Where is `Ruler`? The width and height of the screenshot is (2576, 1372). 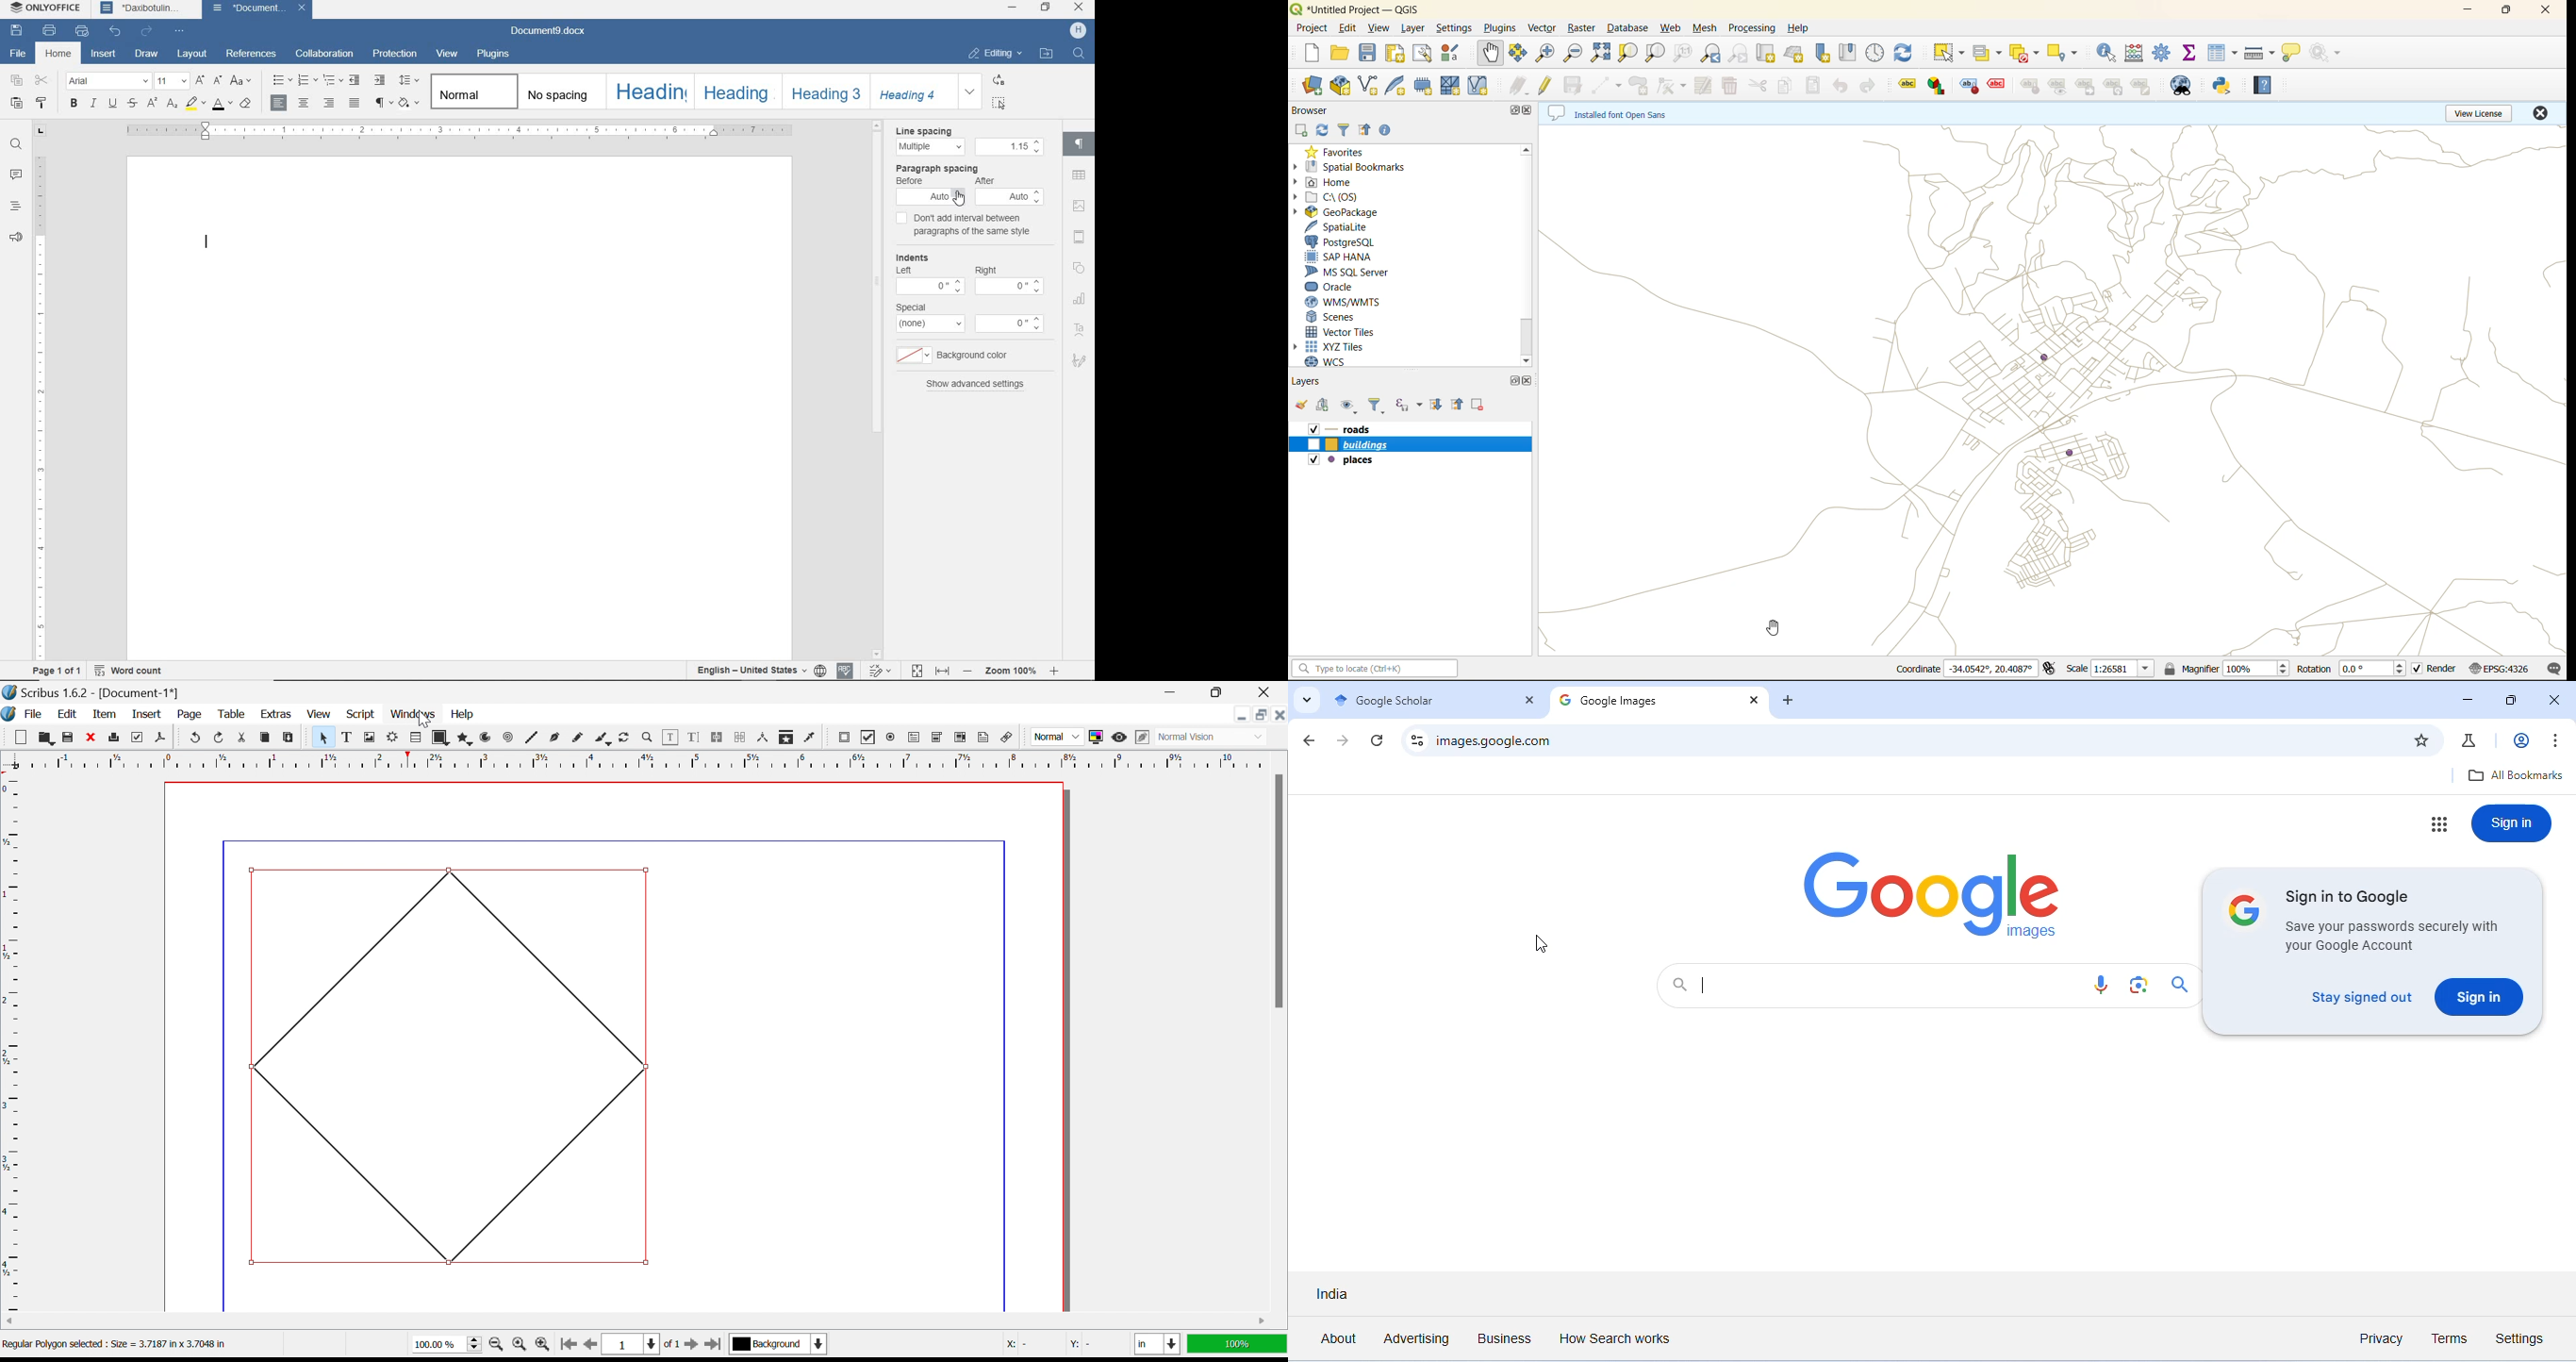
Ruler is located at coordinates (635, 760).